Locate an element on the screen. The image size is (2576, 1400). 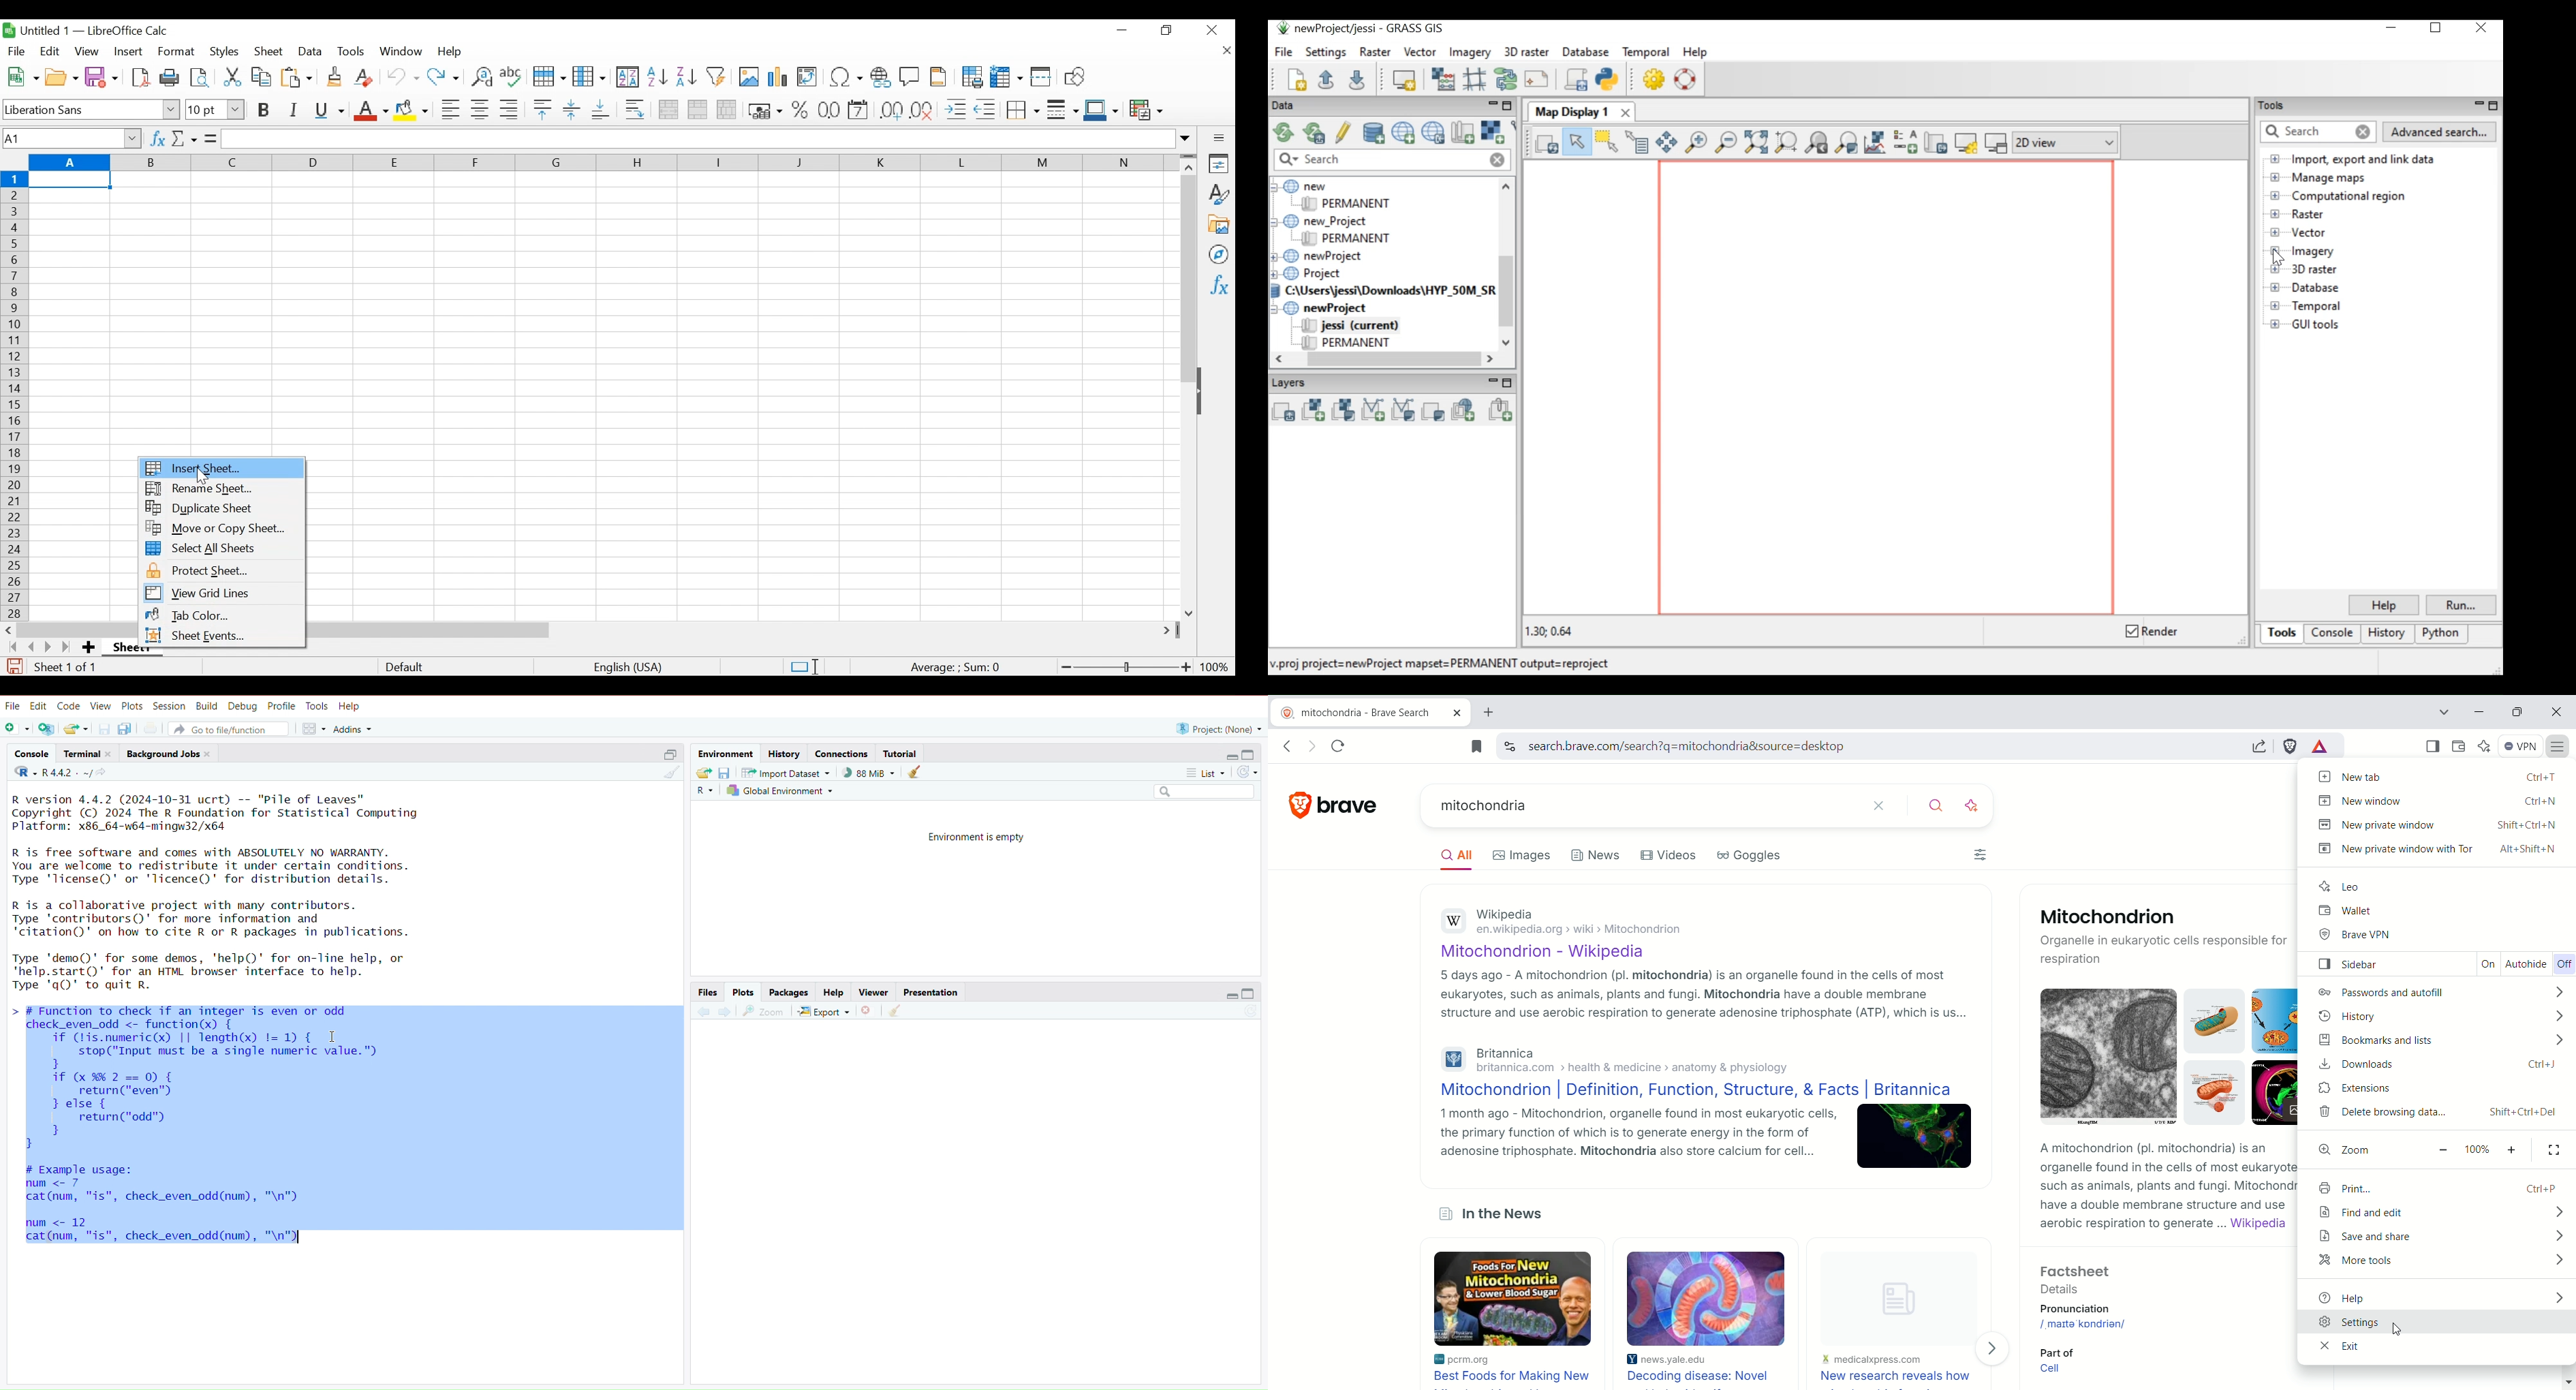
code is located at coordinates (69, 706).